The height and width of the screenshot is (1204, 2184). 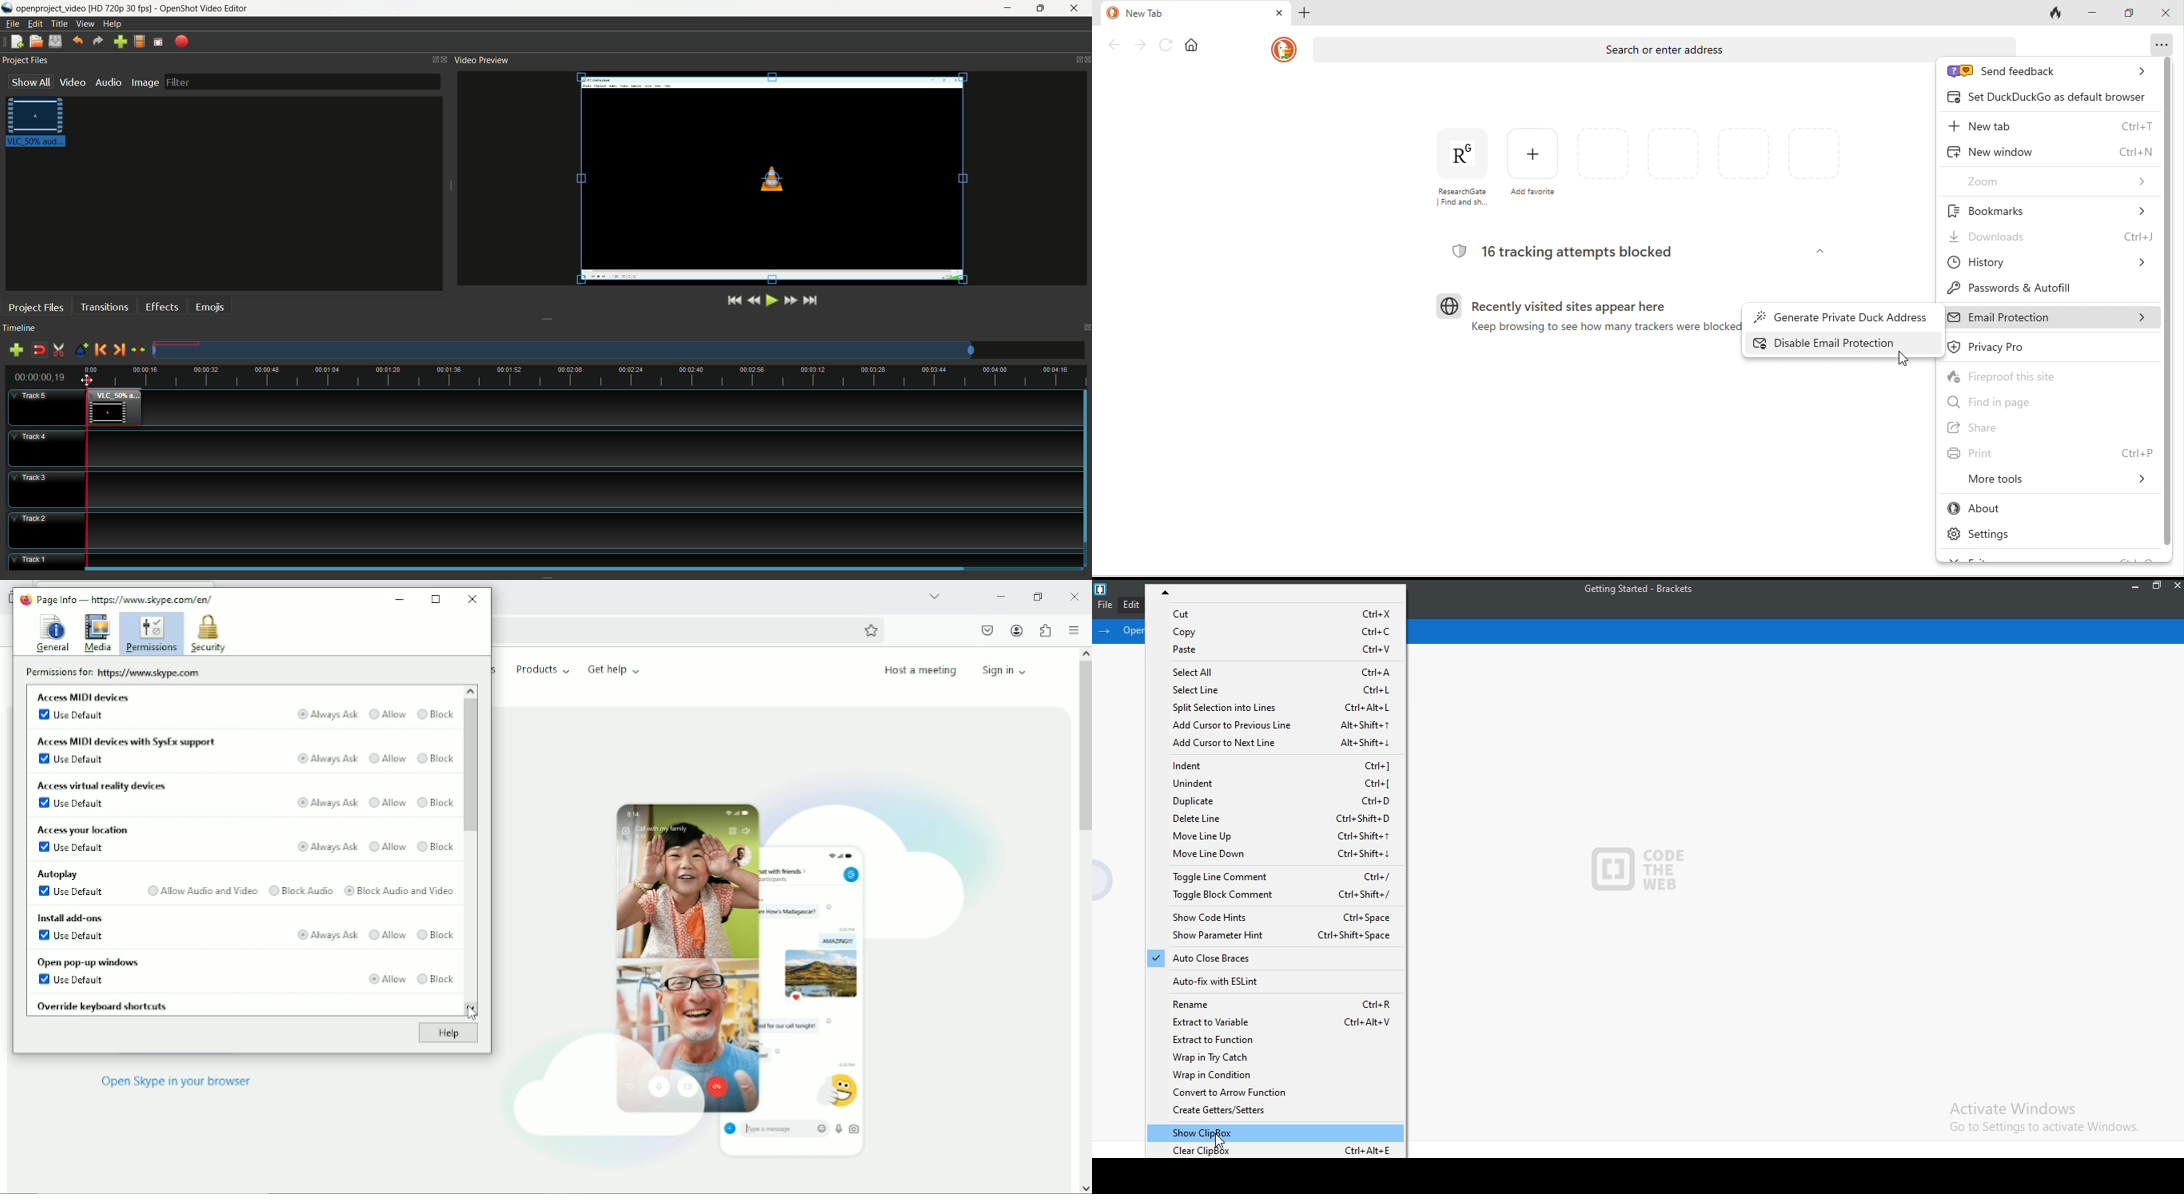 What do you see at coordinates (1276, 765) in the screenshot?
I see `Indent` at bounding box center [1276, 765].